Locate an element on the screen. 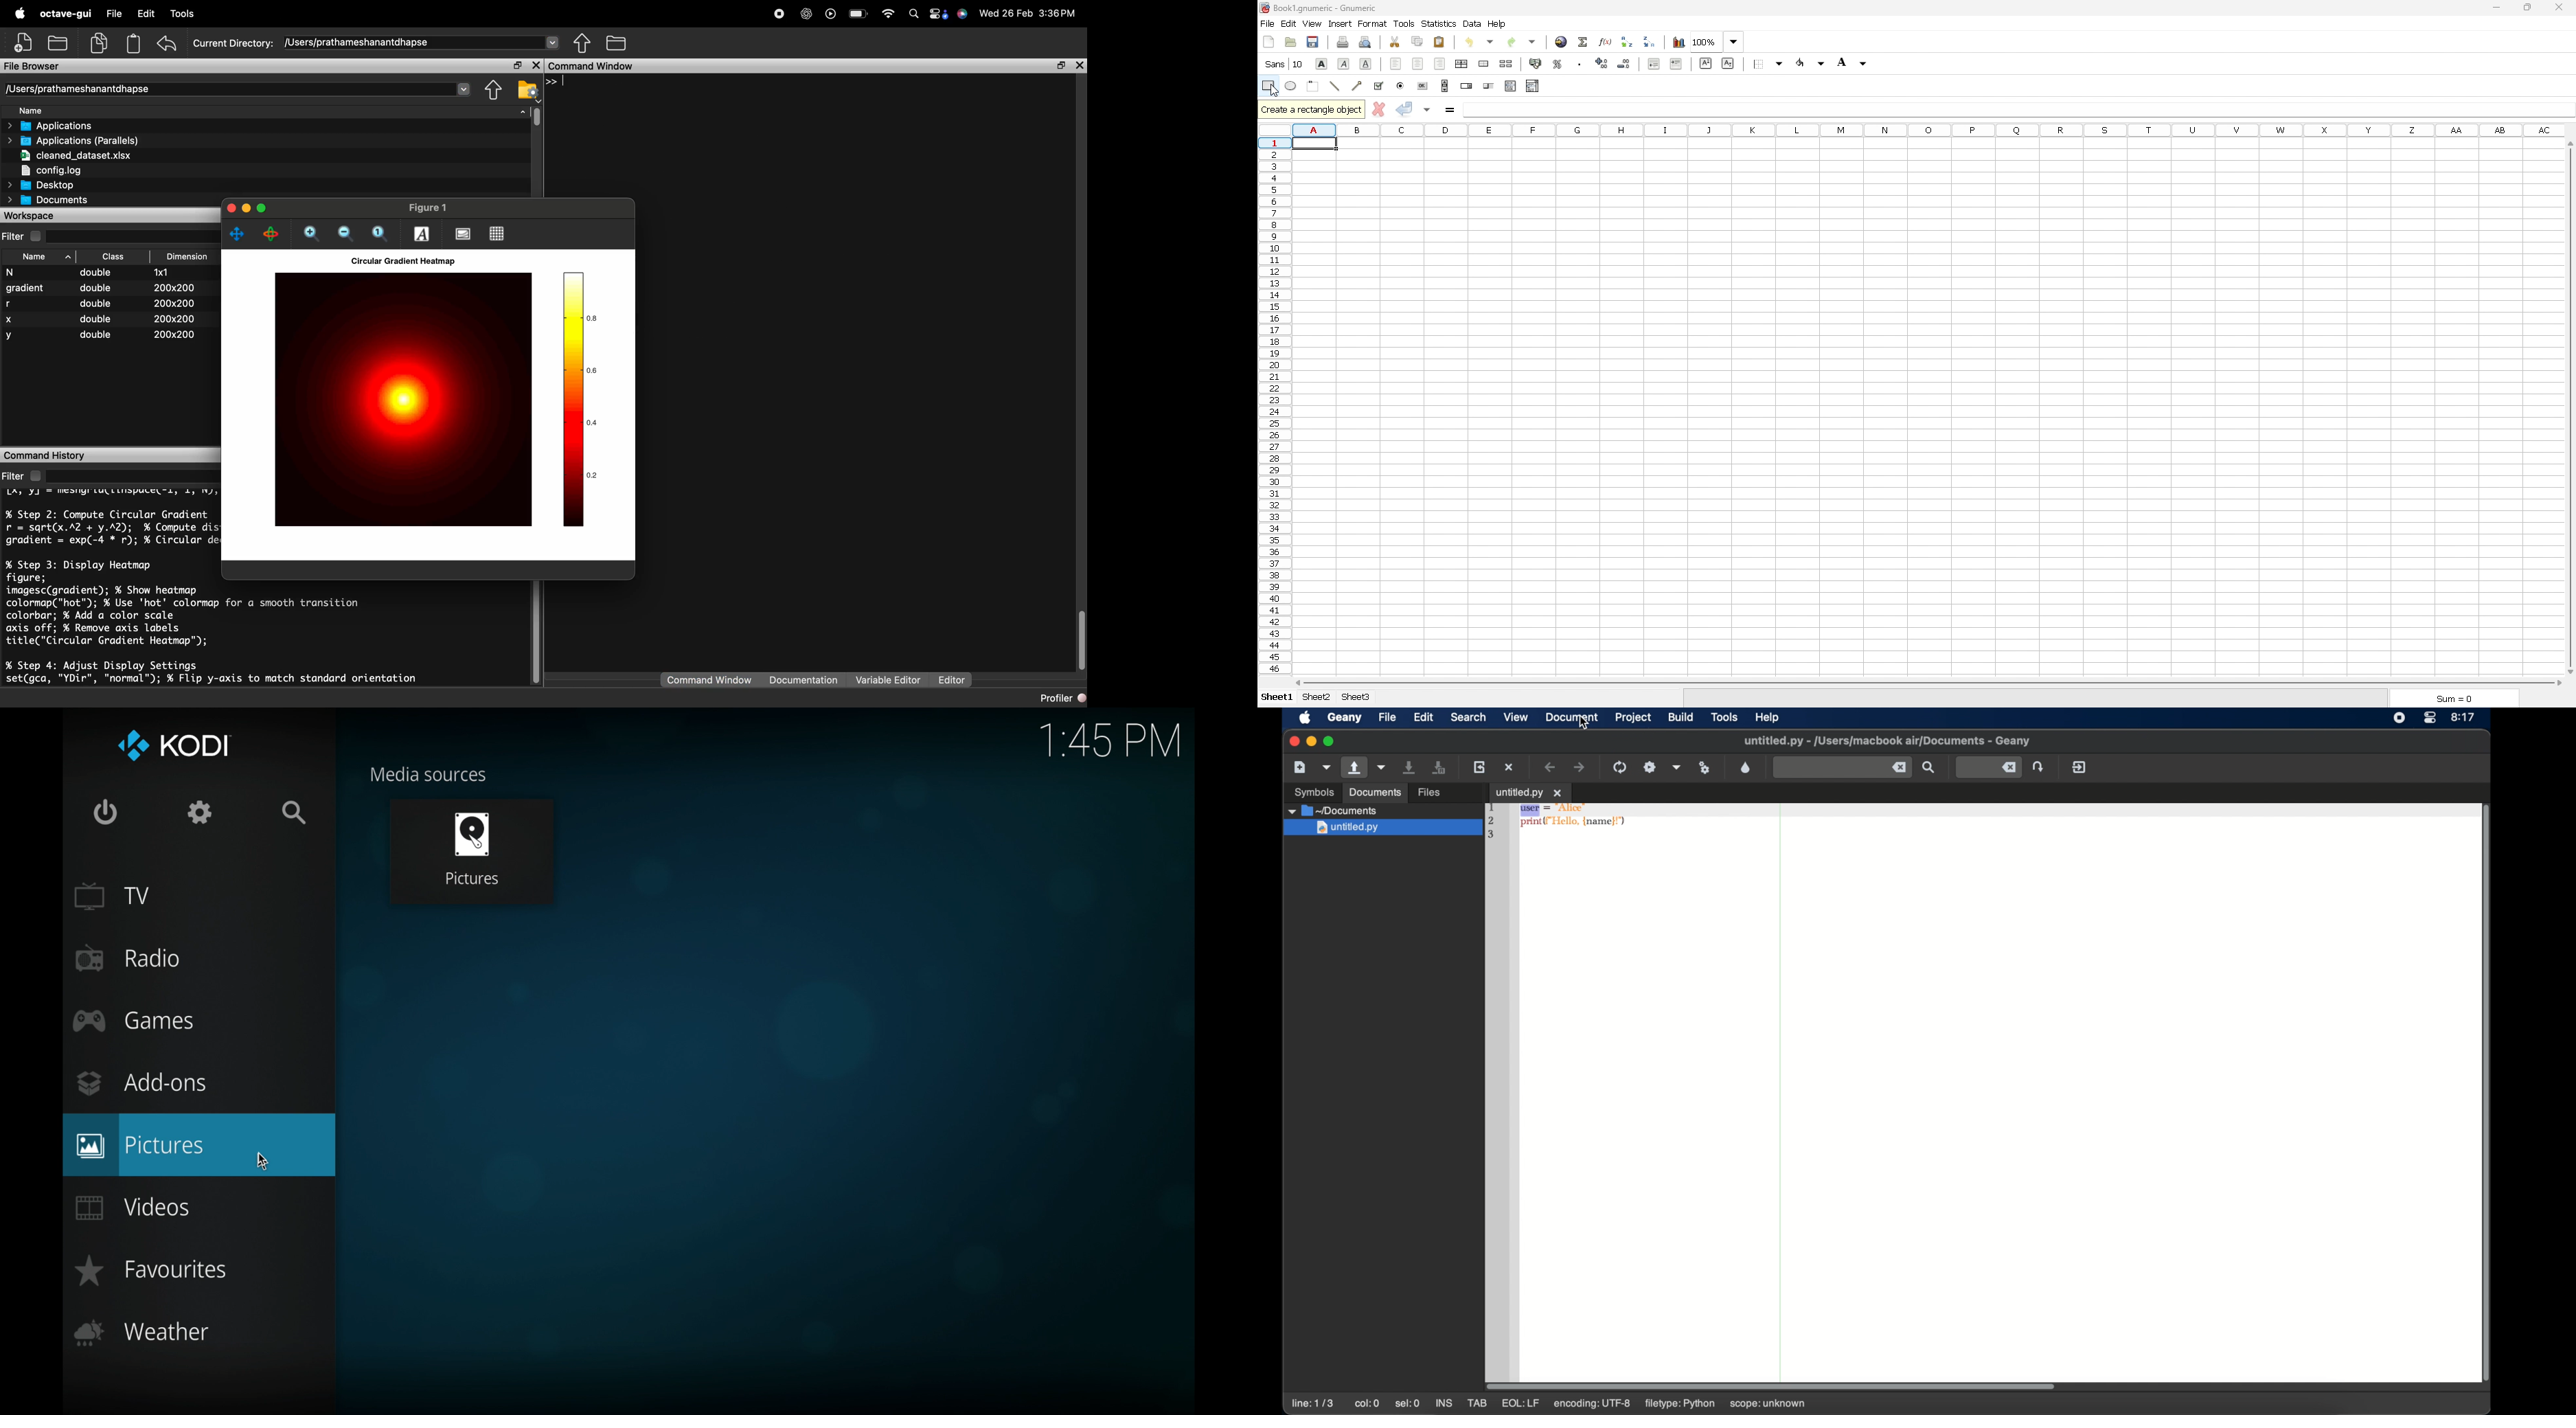 The width and height of the screenshot is (2576, 1428). help is located at coordinates (1497, 23).